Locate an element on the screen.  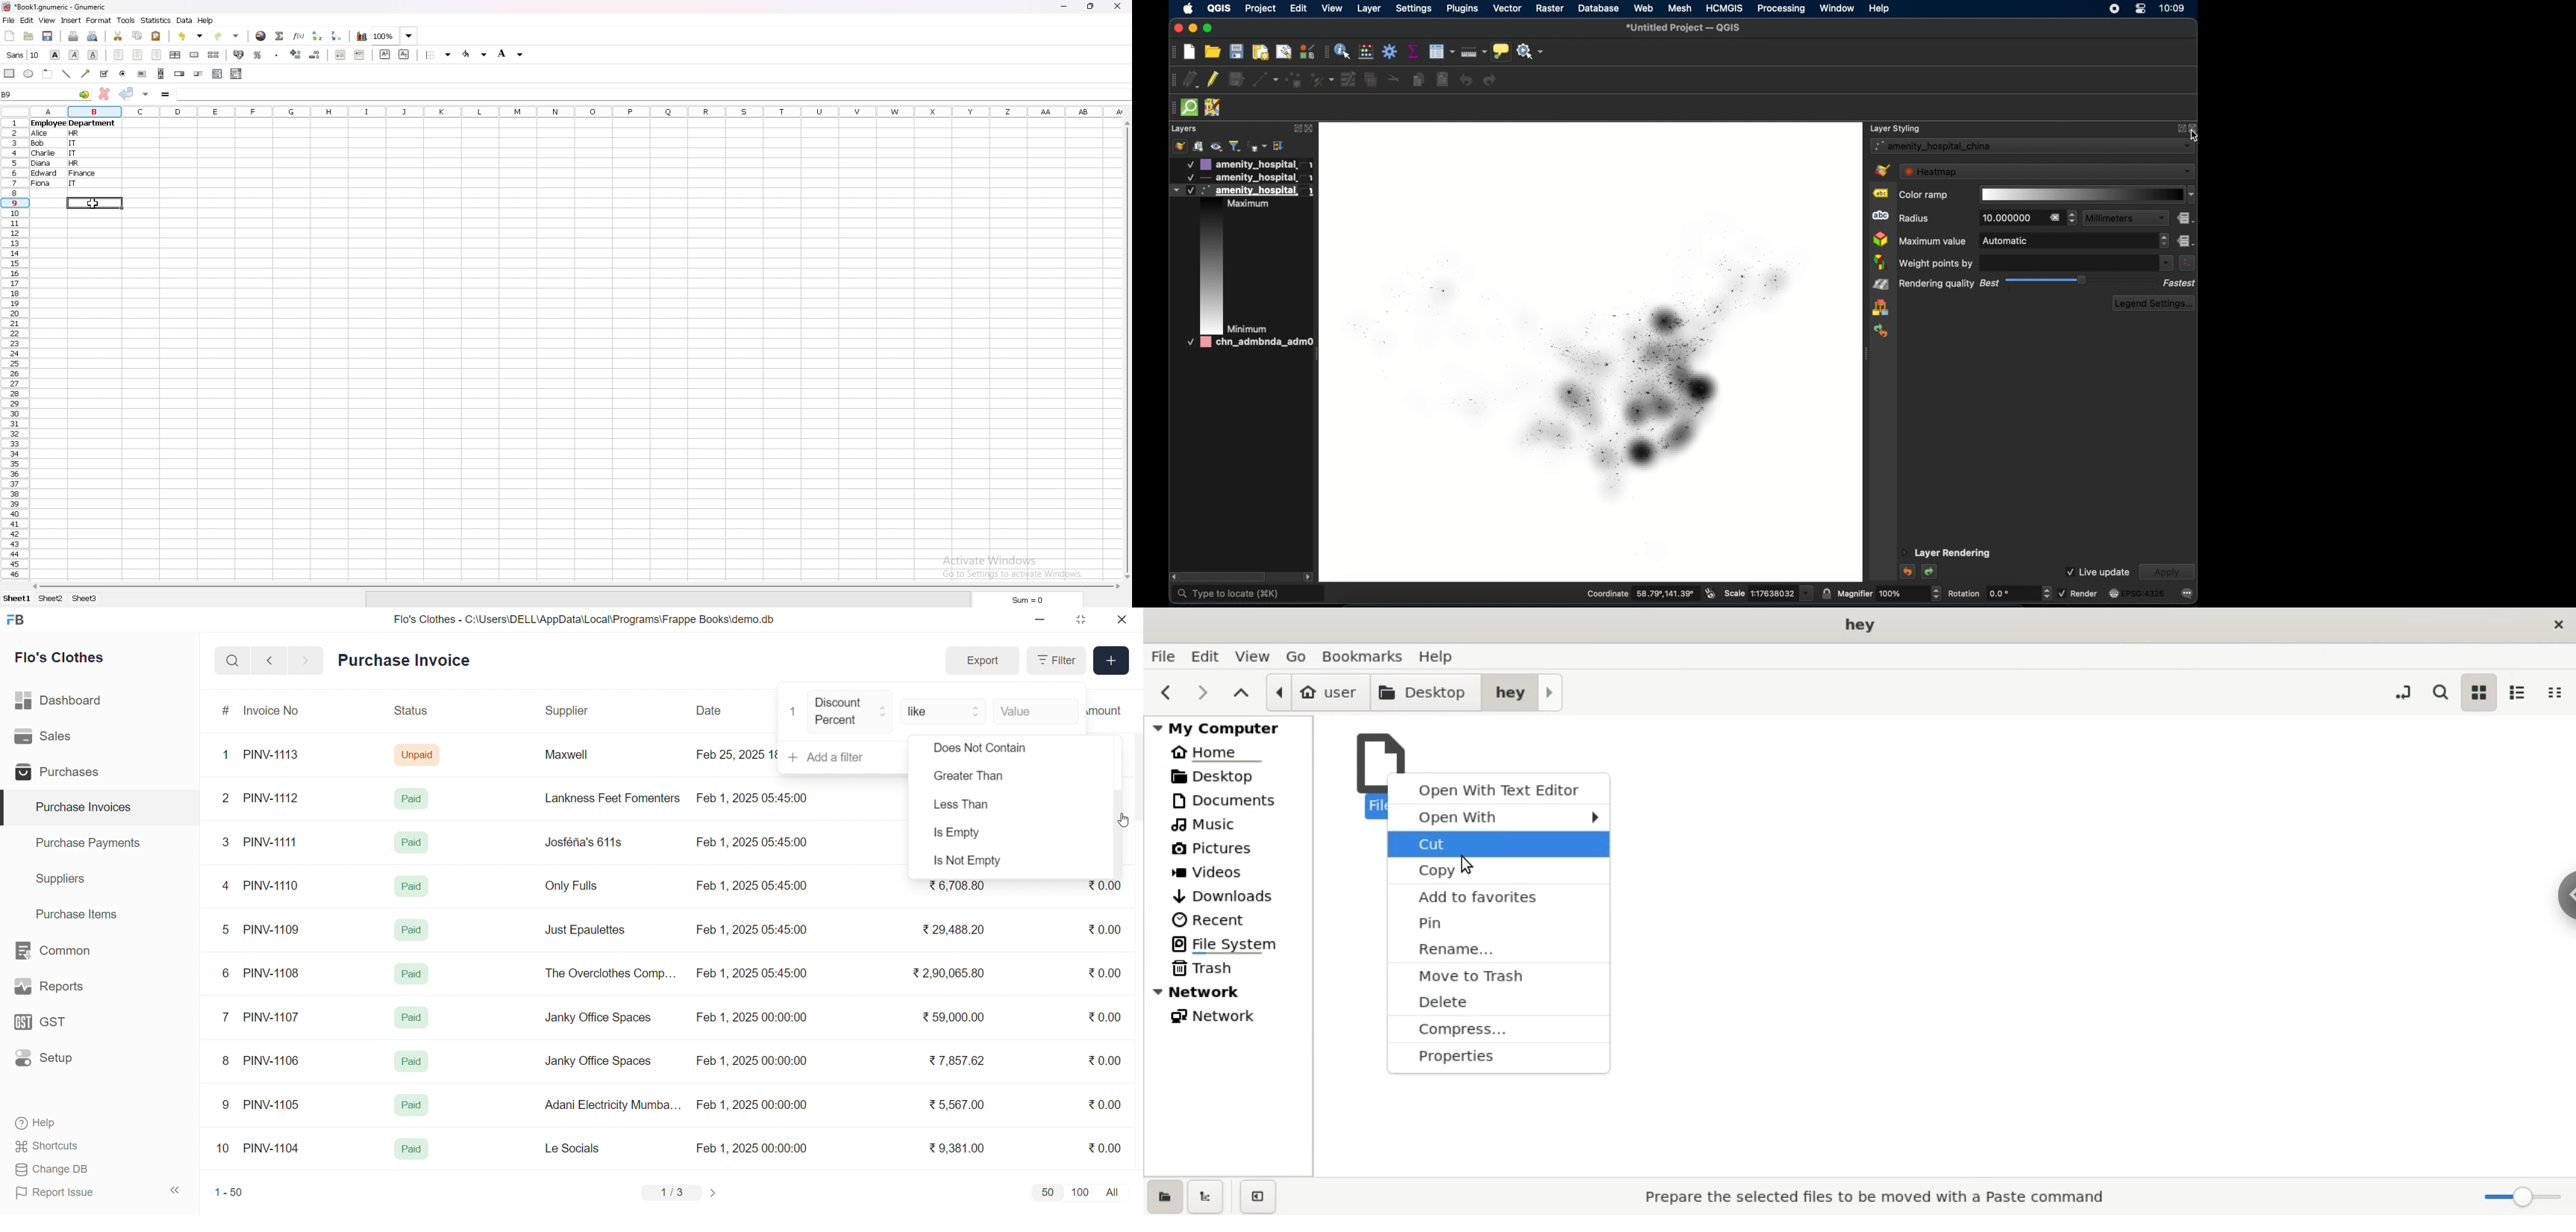
Outstanding Amount is located at coordinates (1111, 710).